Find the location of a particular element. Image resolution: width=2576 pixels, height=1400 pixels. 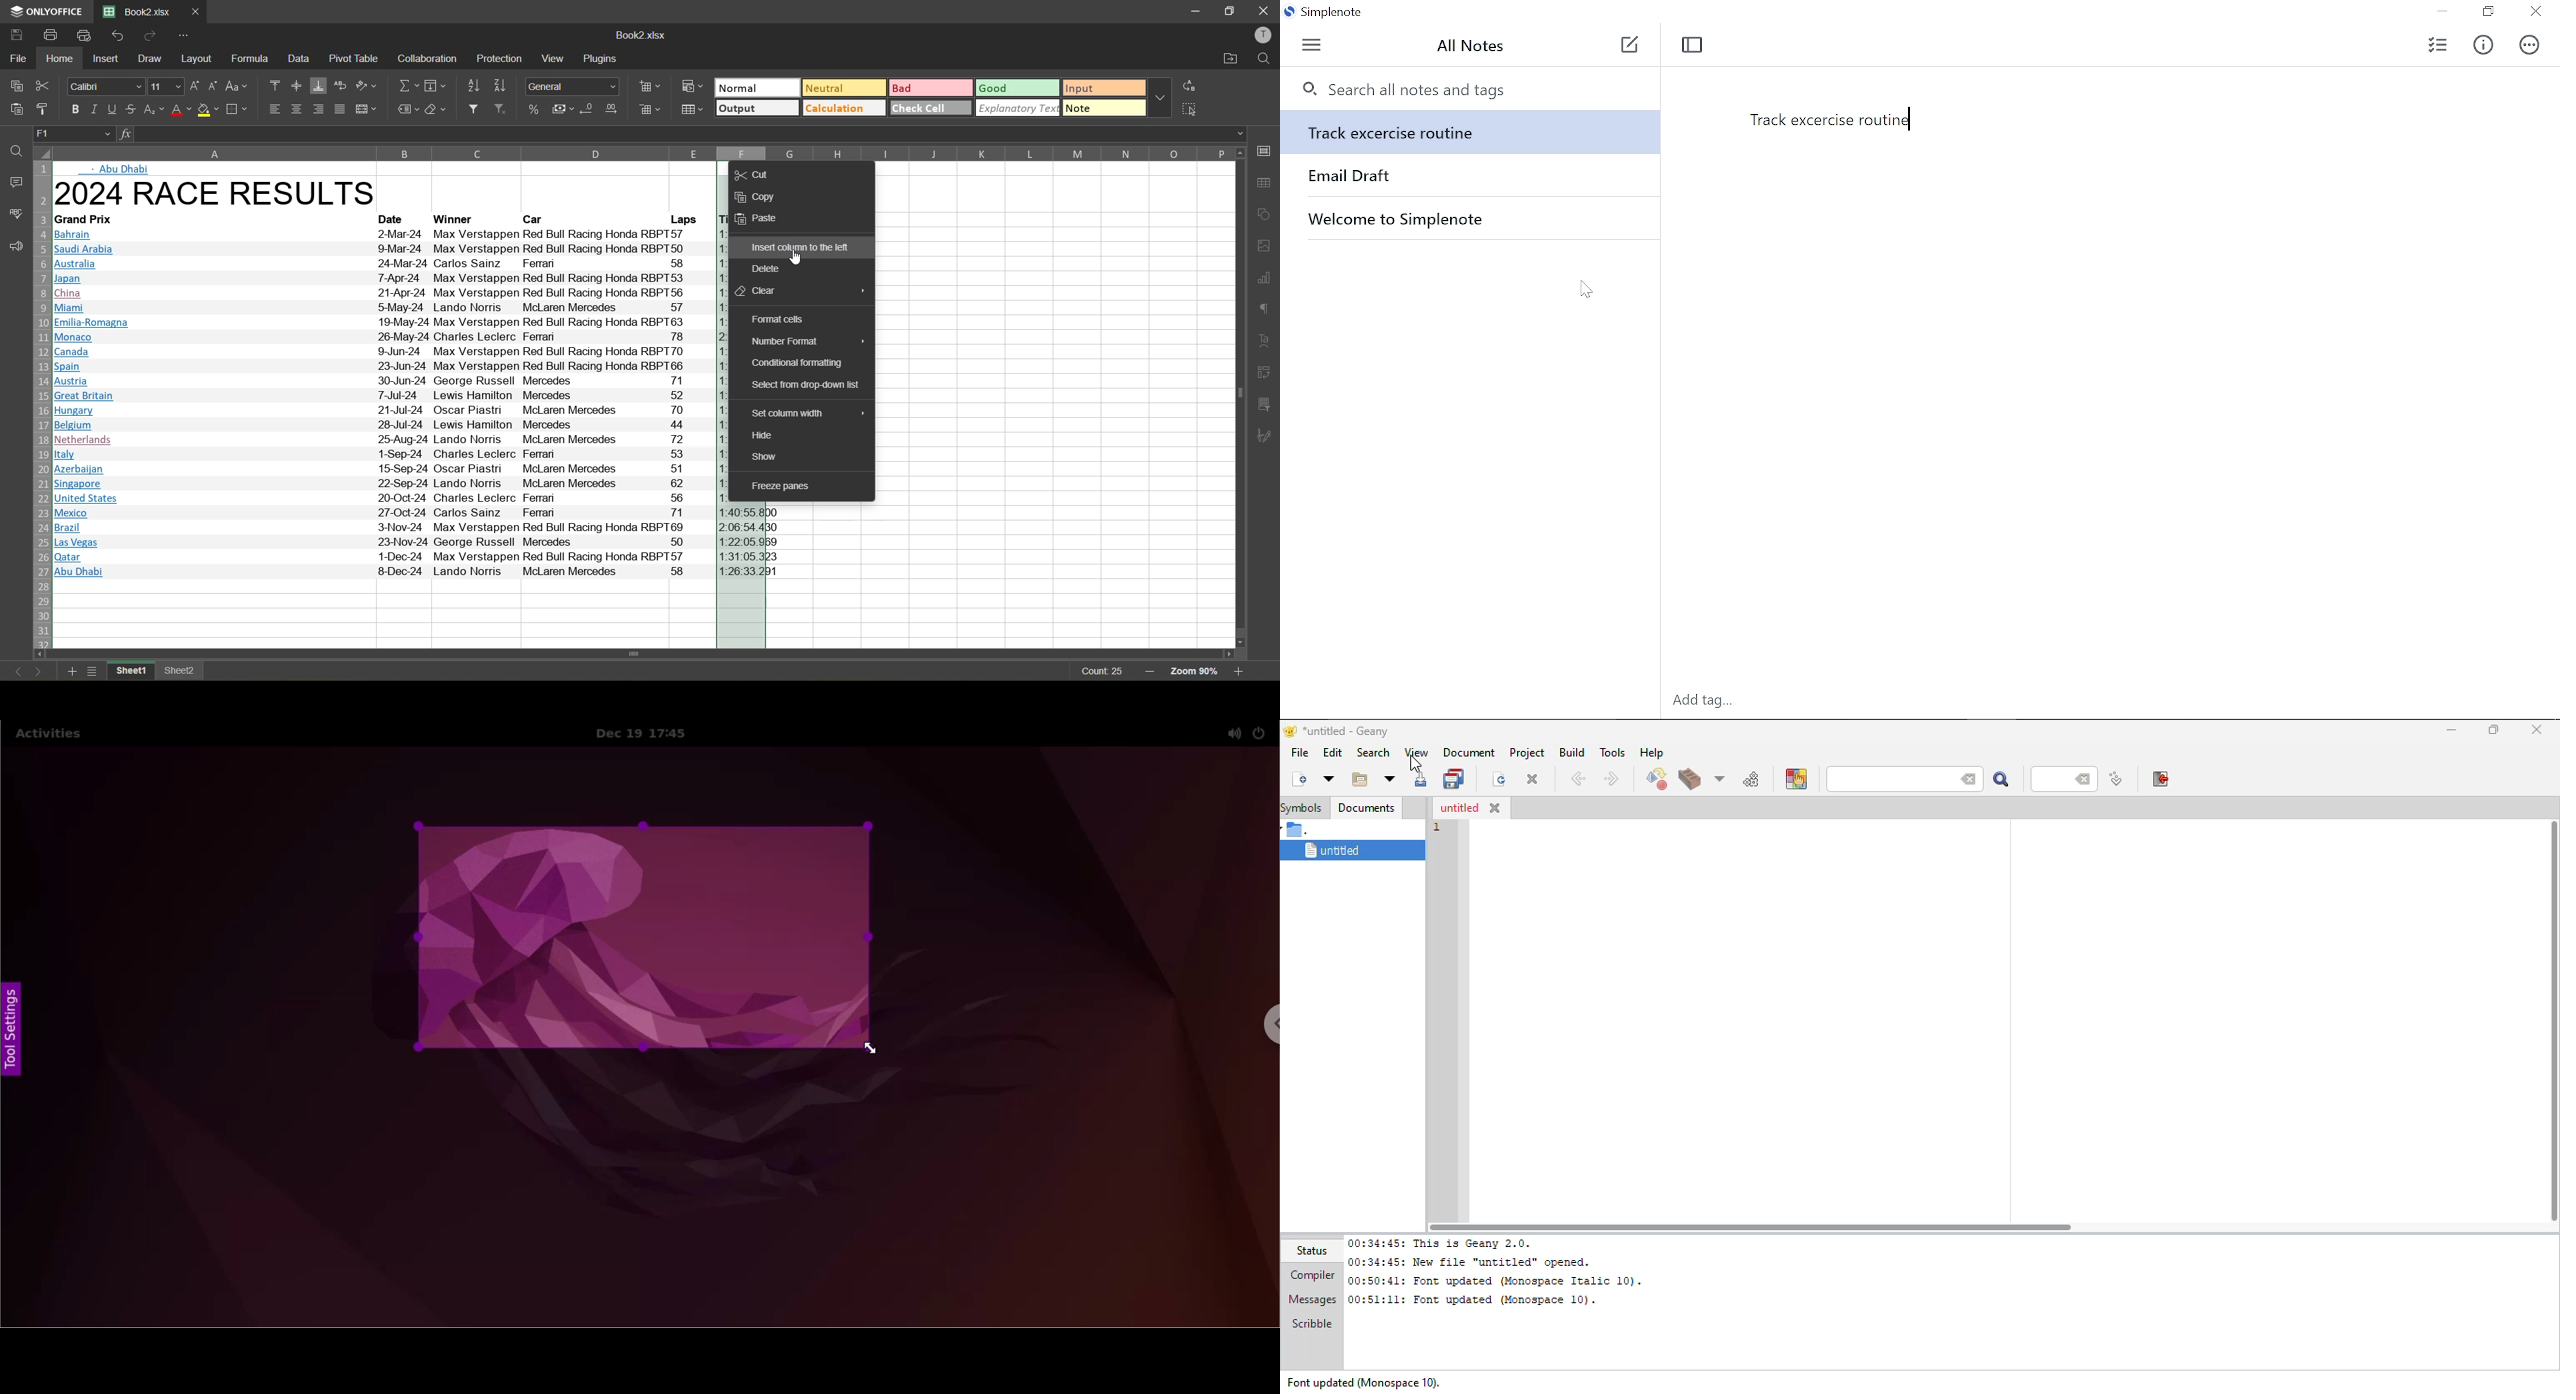

Date is located at coordinates (397, 219).